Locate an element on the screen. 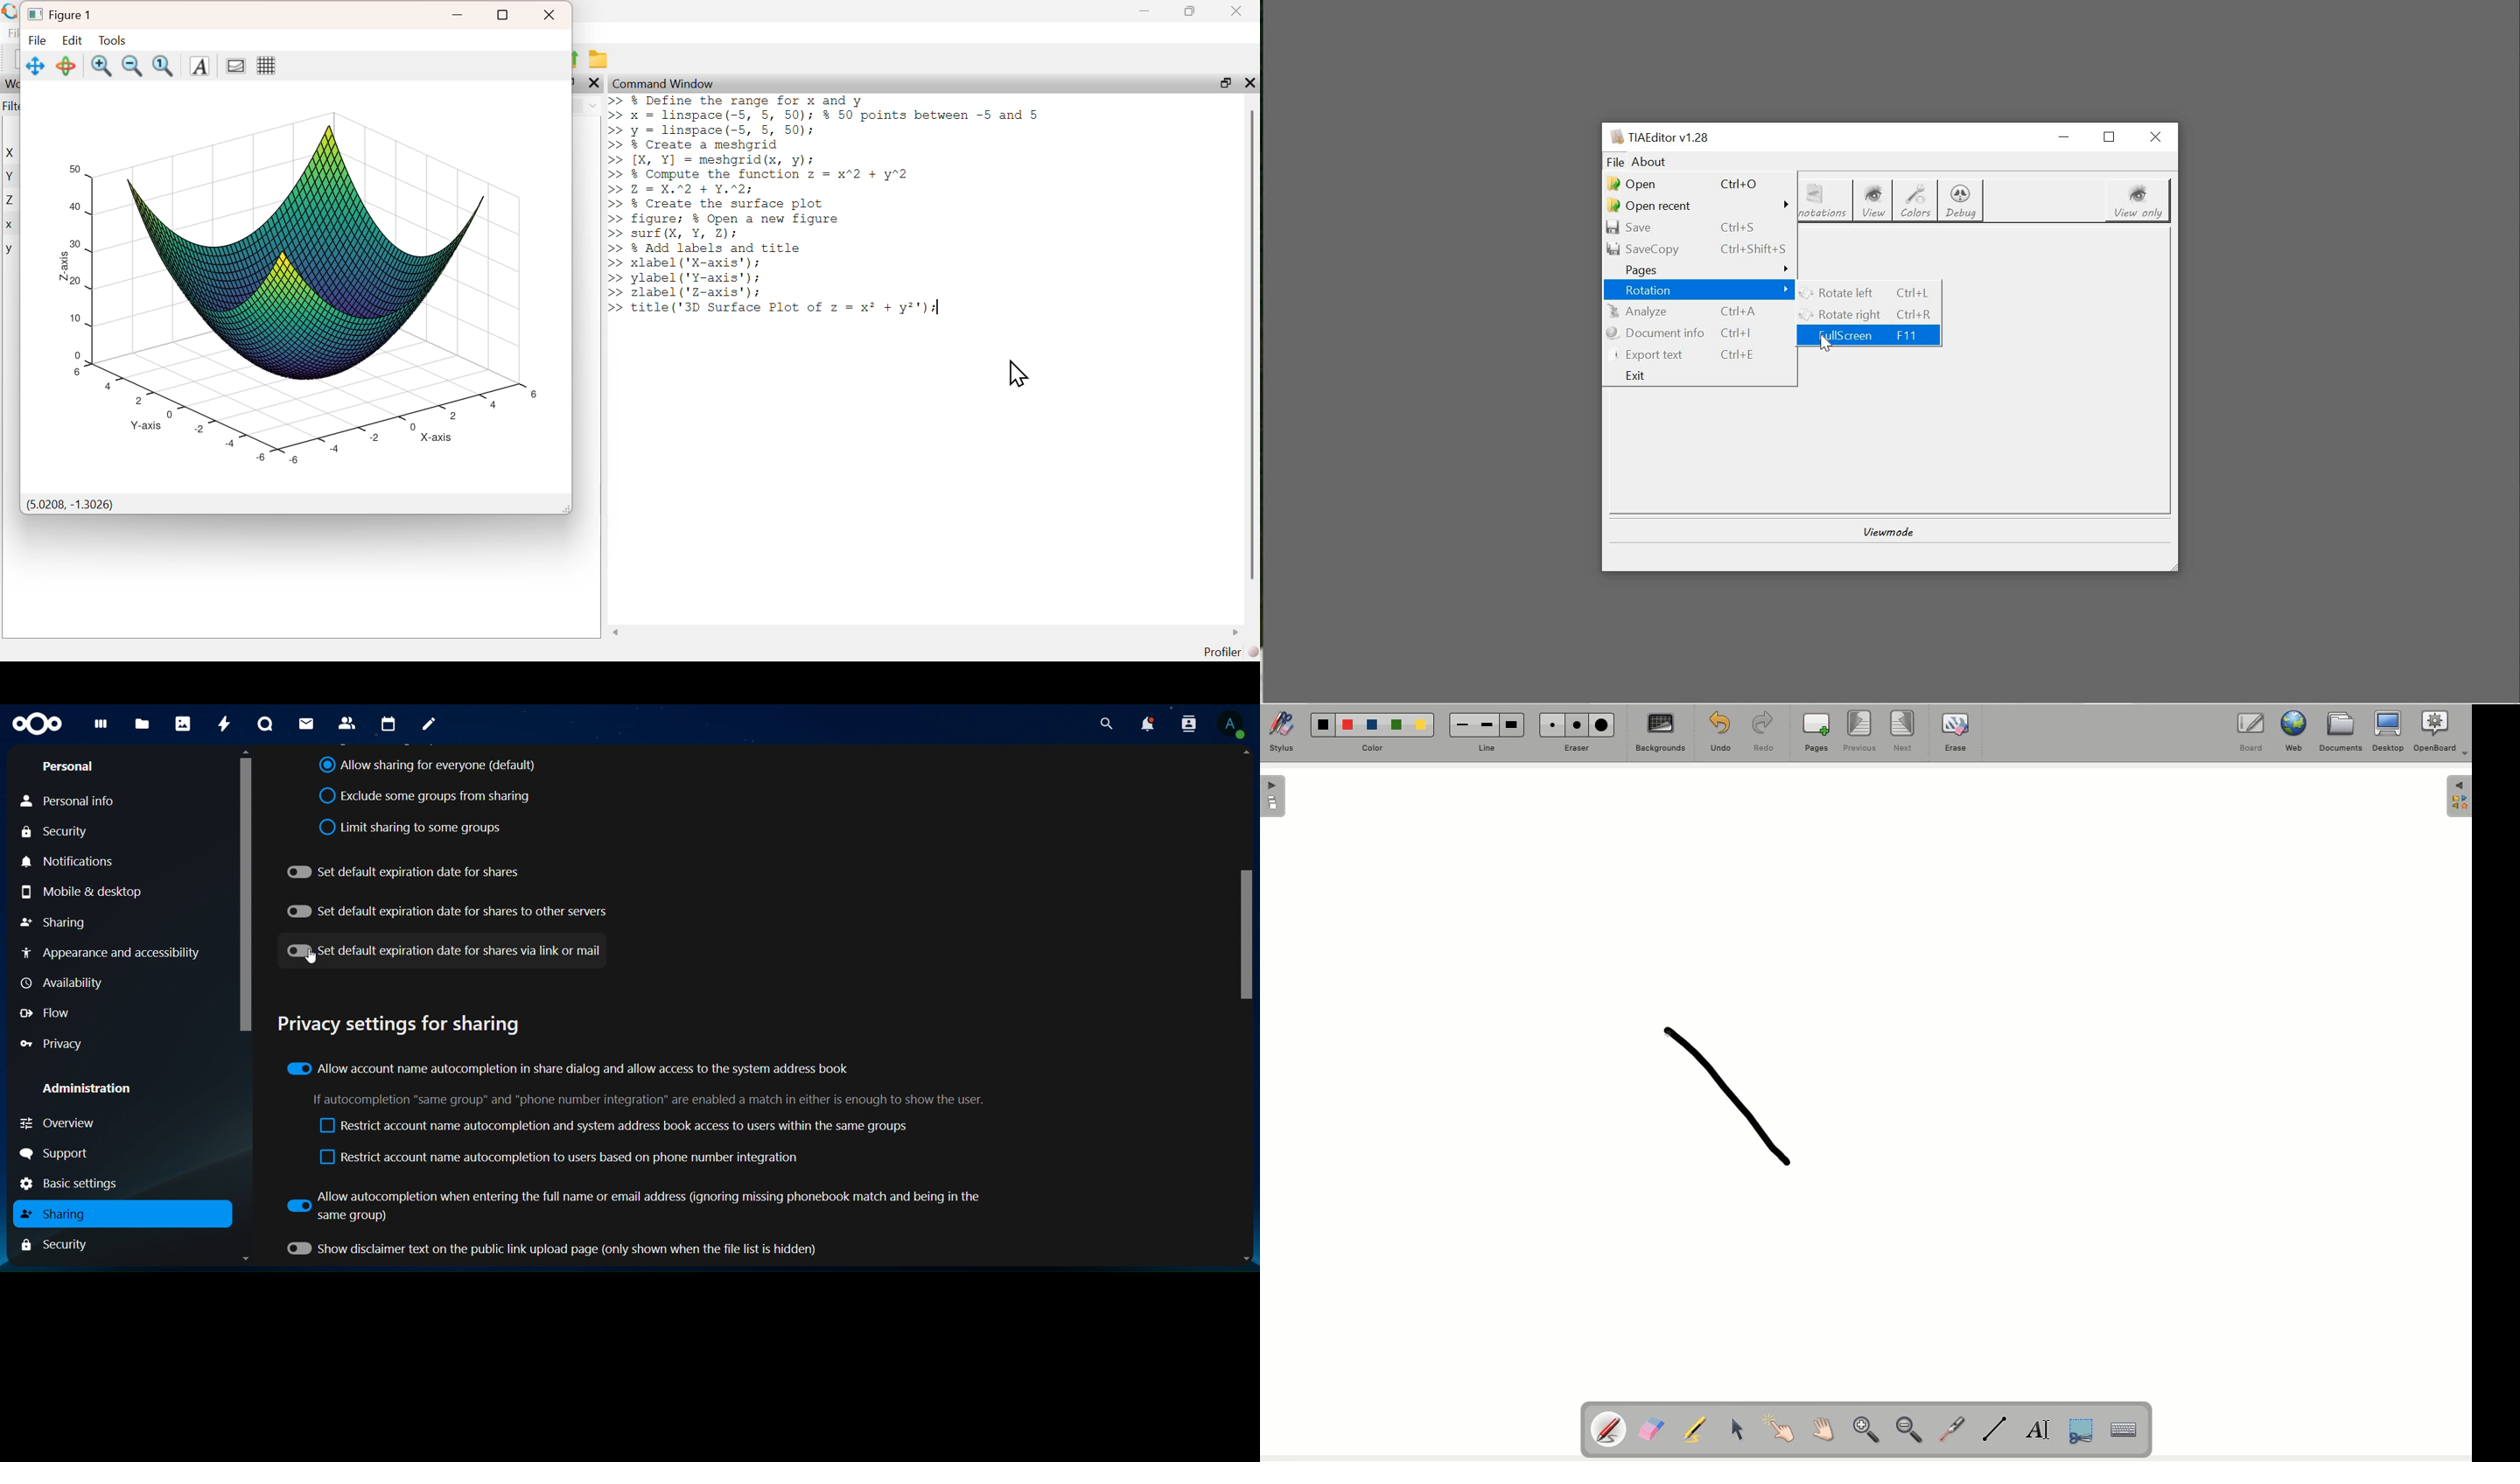 This screenshot has height=1484, width=2520. set default expiration date for shares to other servers is located at coordinates (448, 909).